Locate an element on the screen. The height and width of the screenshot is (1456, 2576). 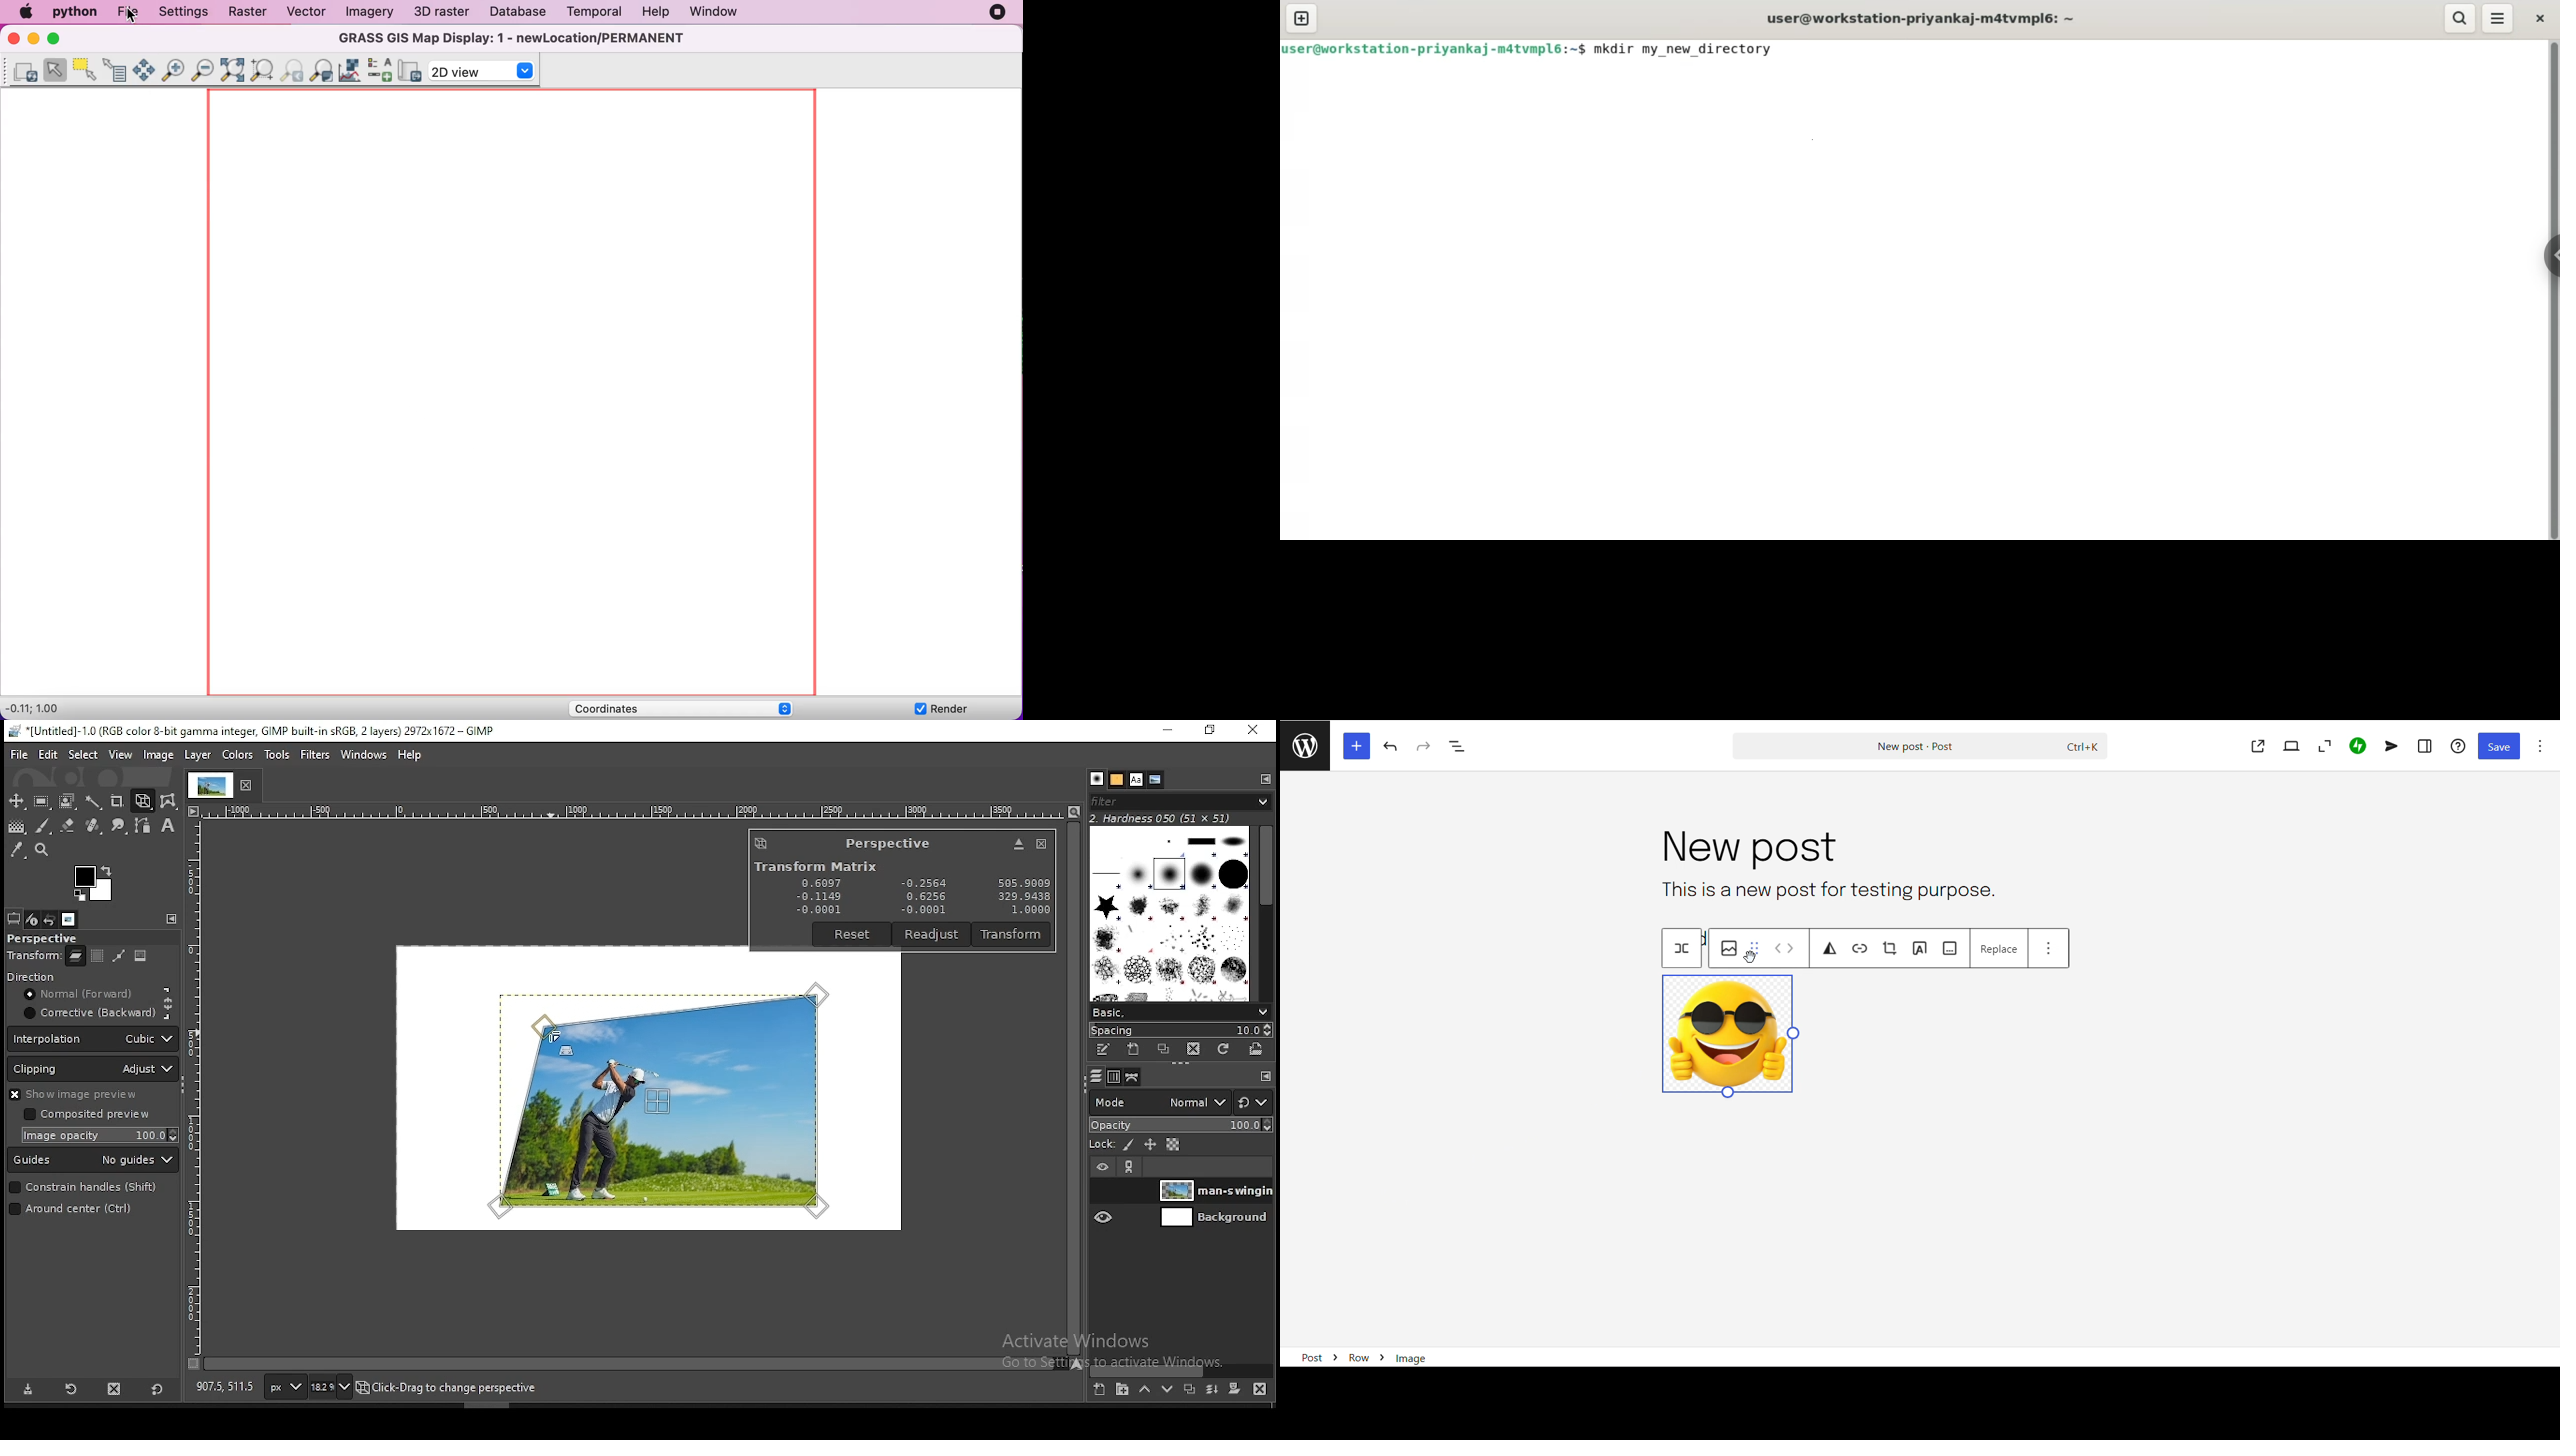
crop tool is located at coordinates (119, 801).